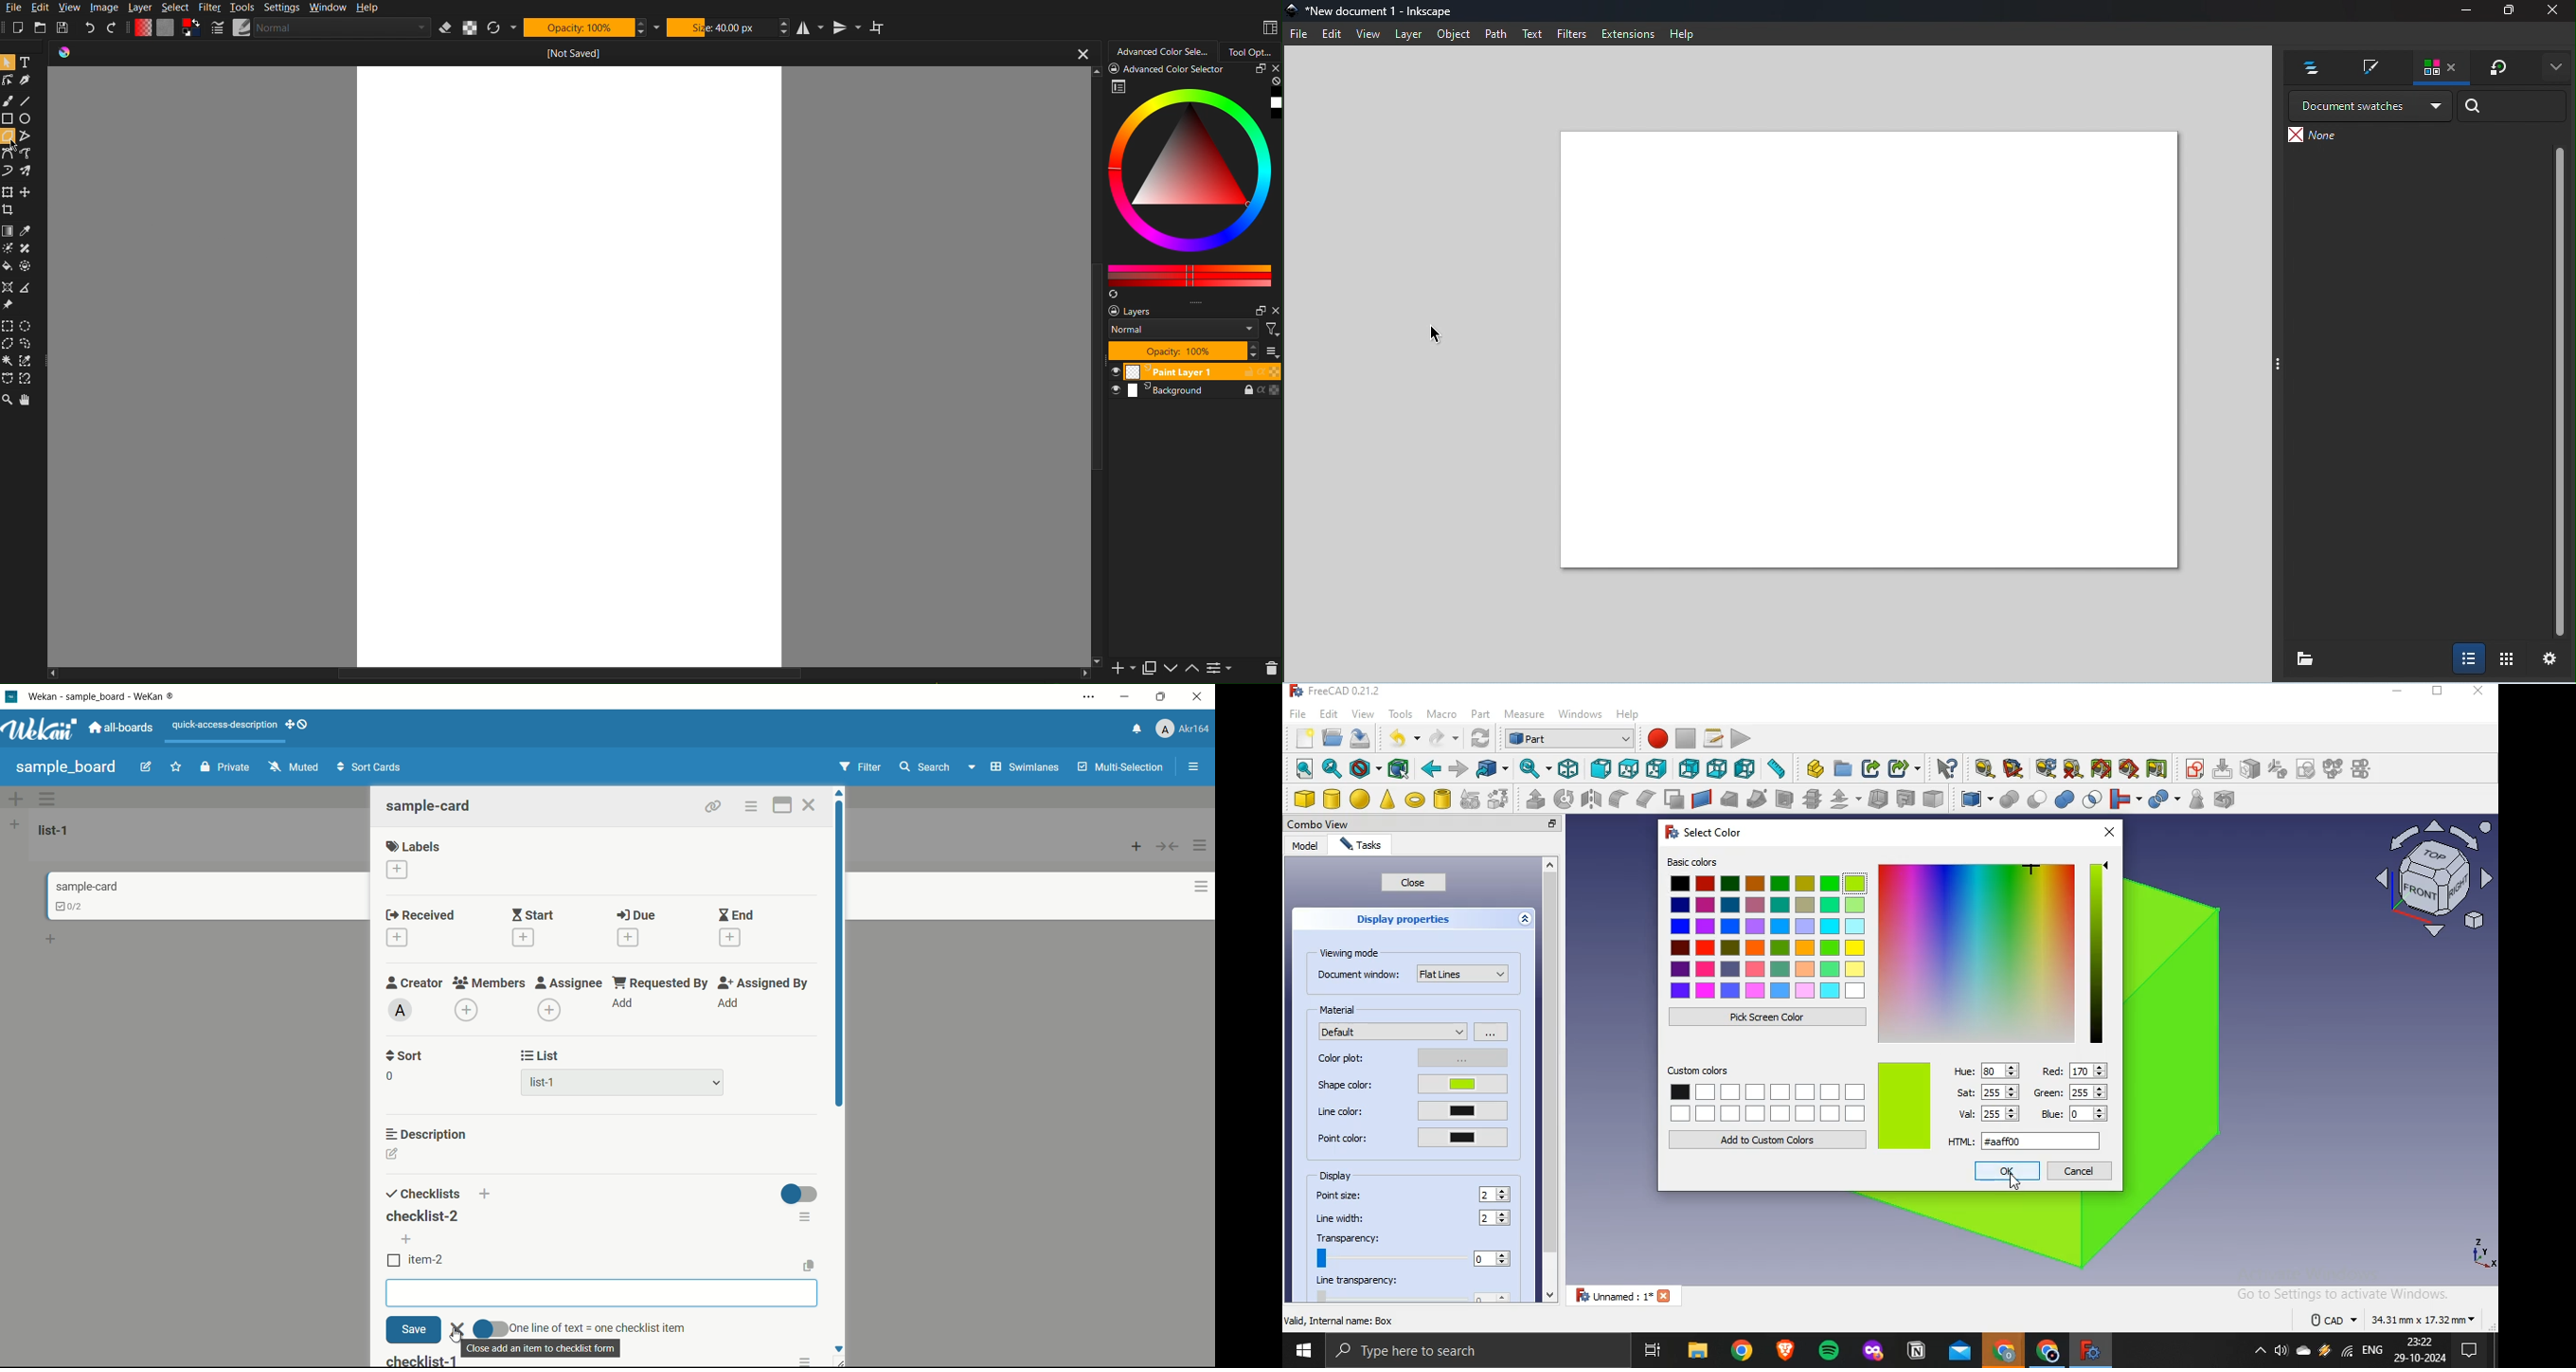  Describe the element at coordinates (1699, 830) in the screenshot. I see `select color` at that location.